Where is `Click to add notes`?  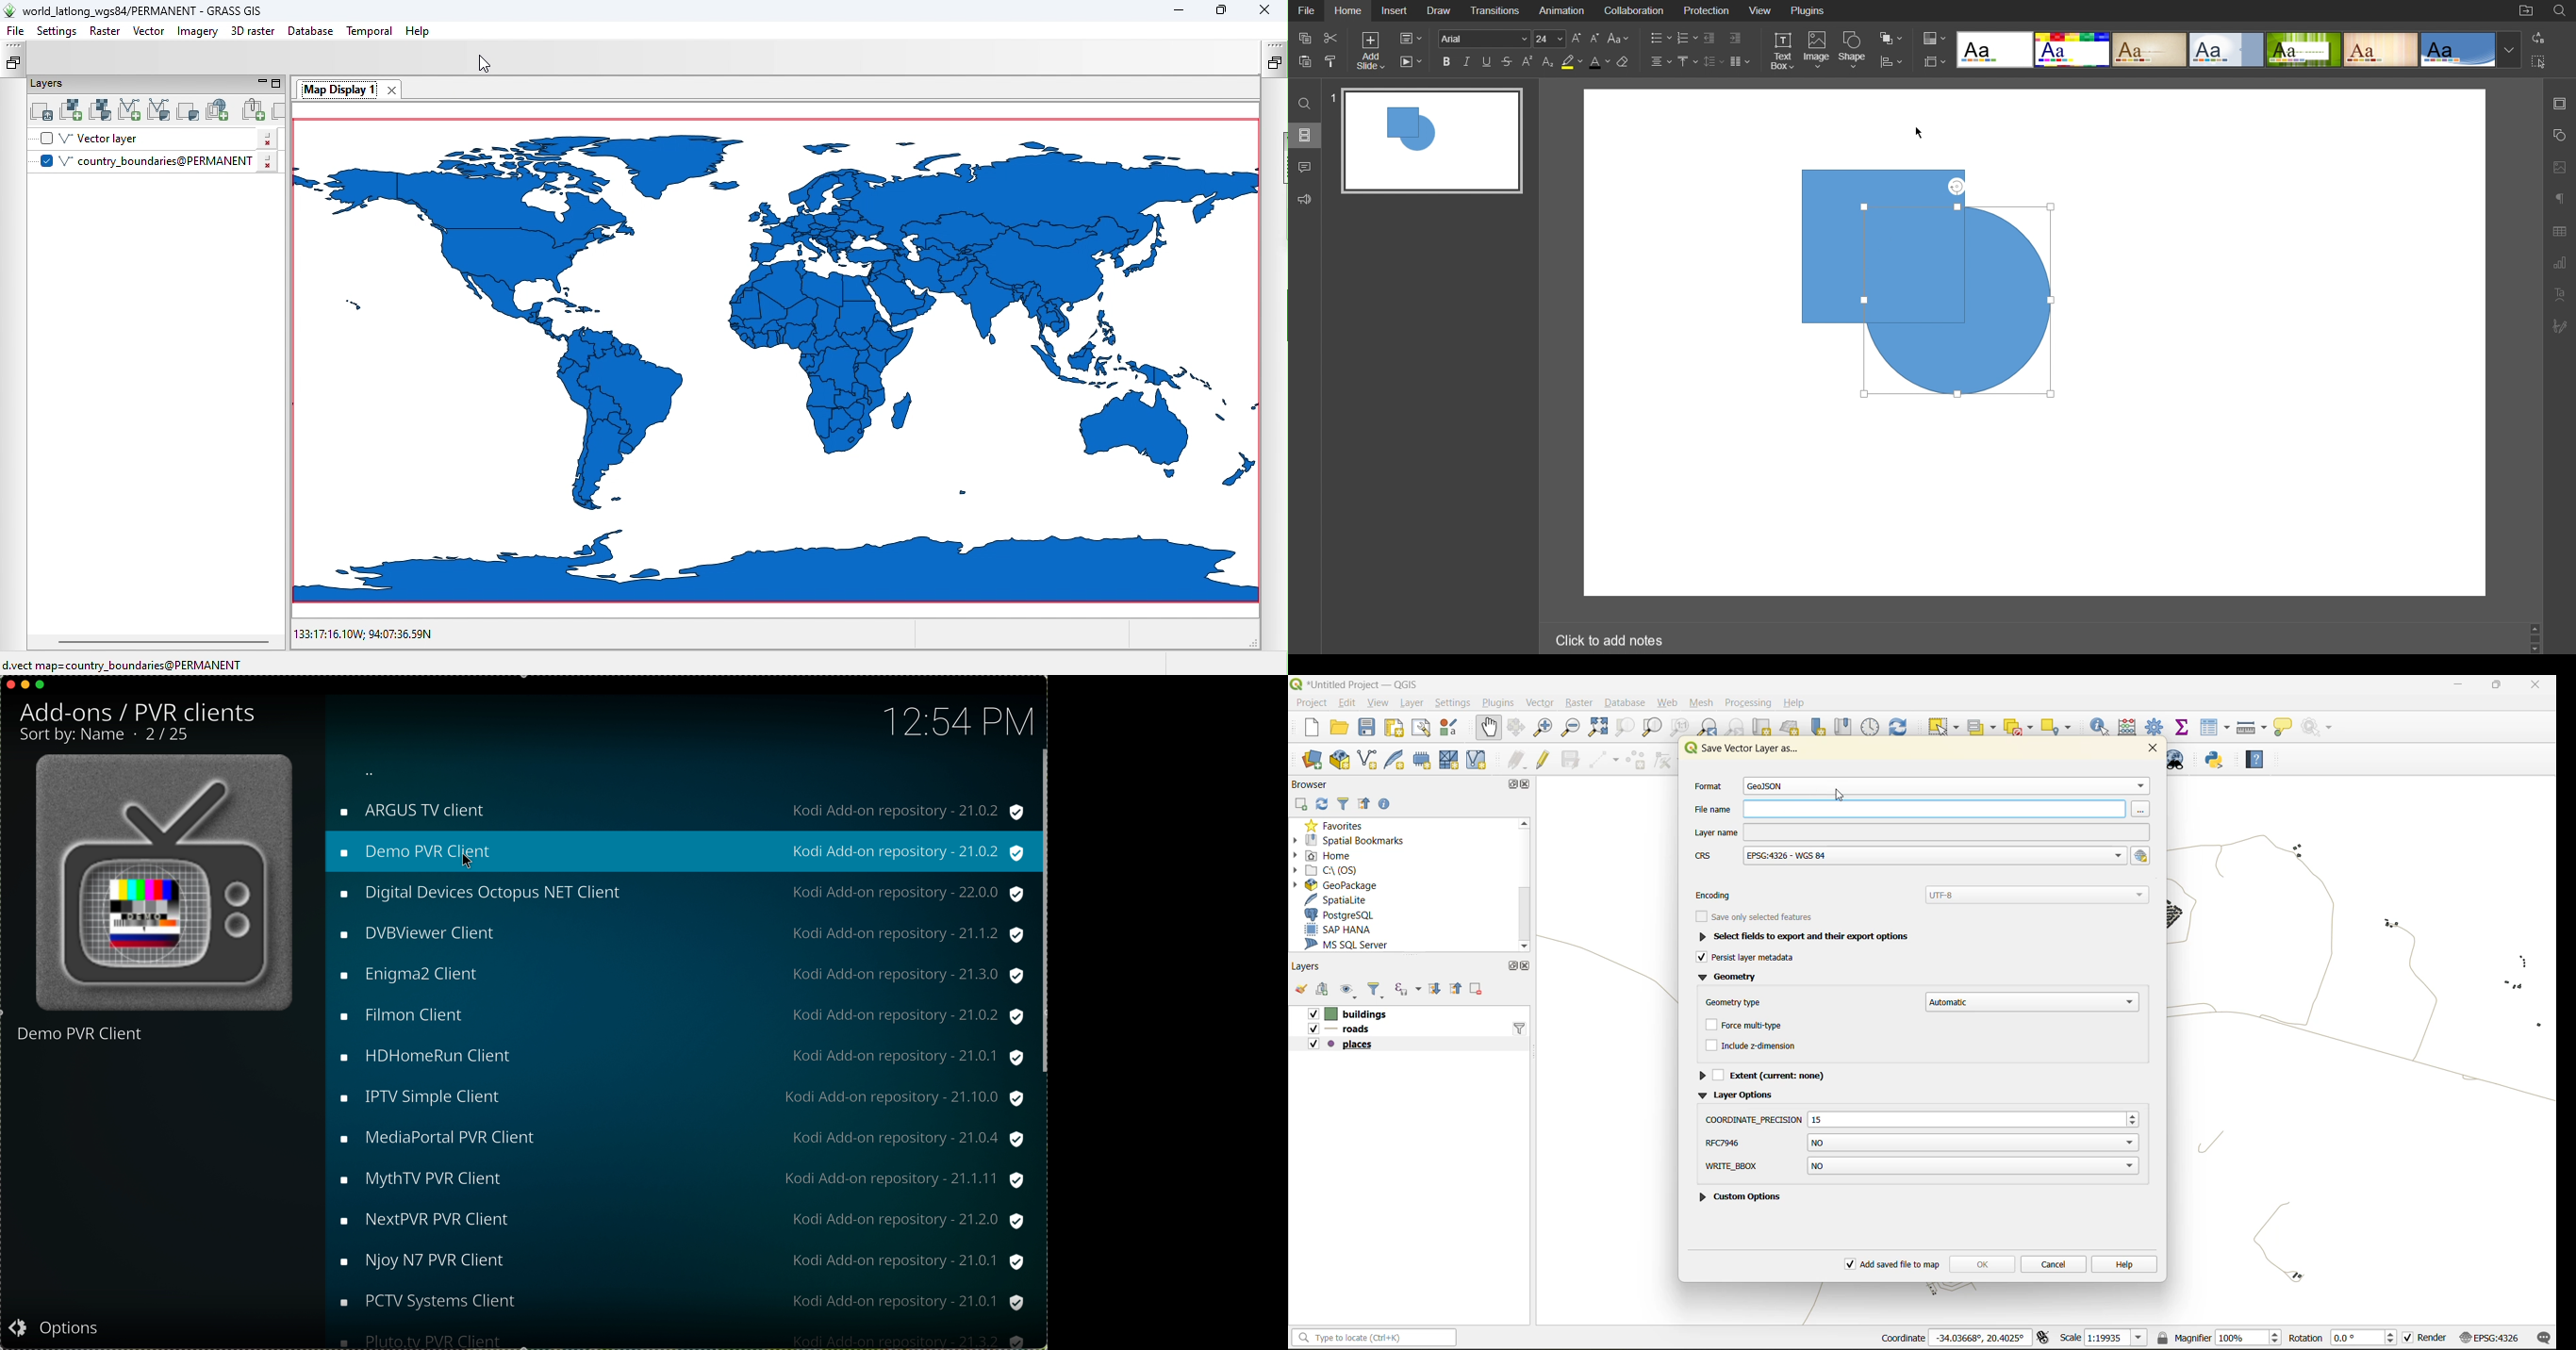 Click to add notes is located at coordinates (1609, 640).